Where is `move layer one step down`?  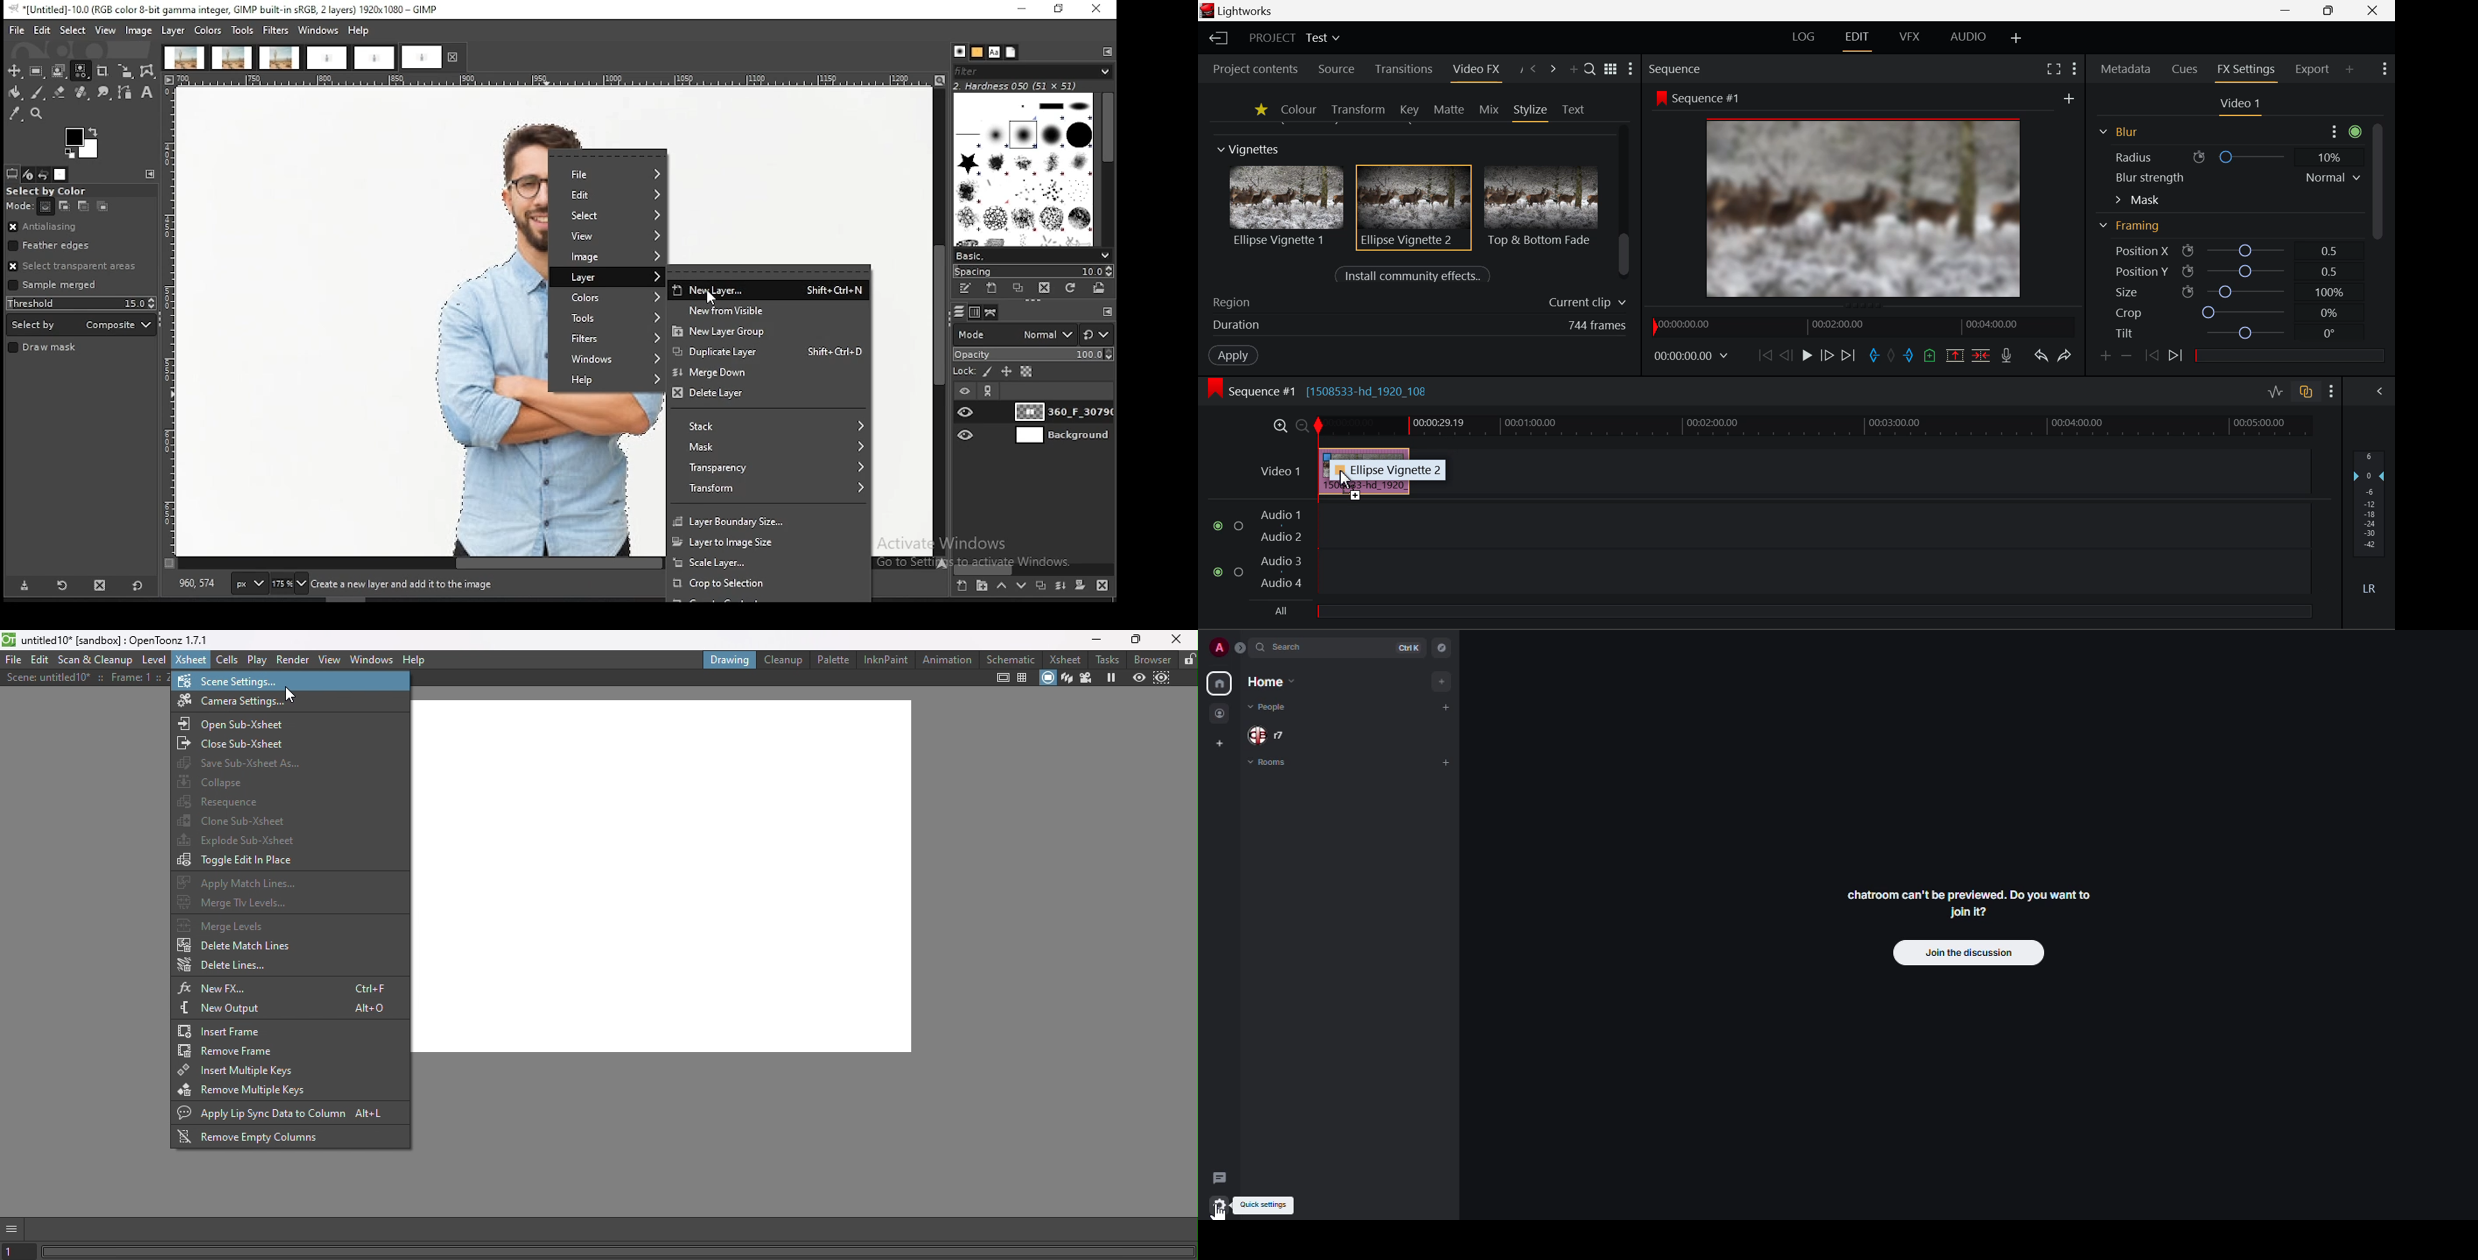 move layer one step down is located at coordinates (1018, 585).